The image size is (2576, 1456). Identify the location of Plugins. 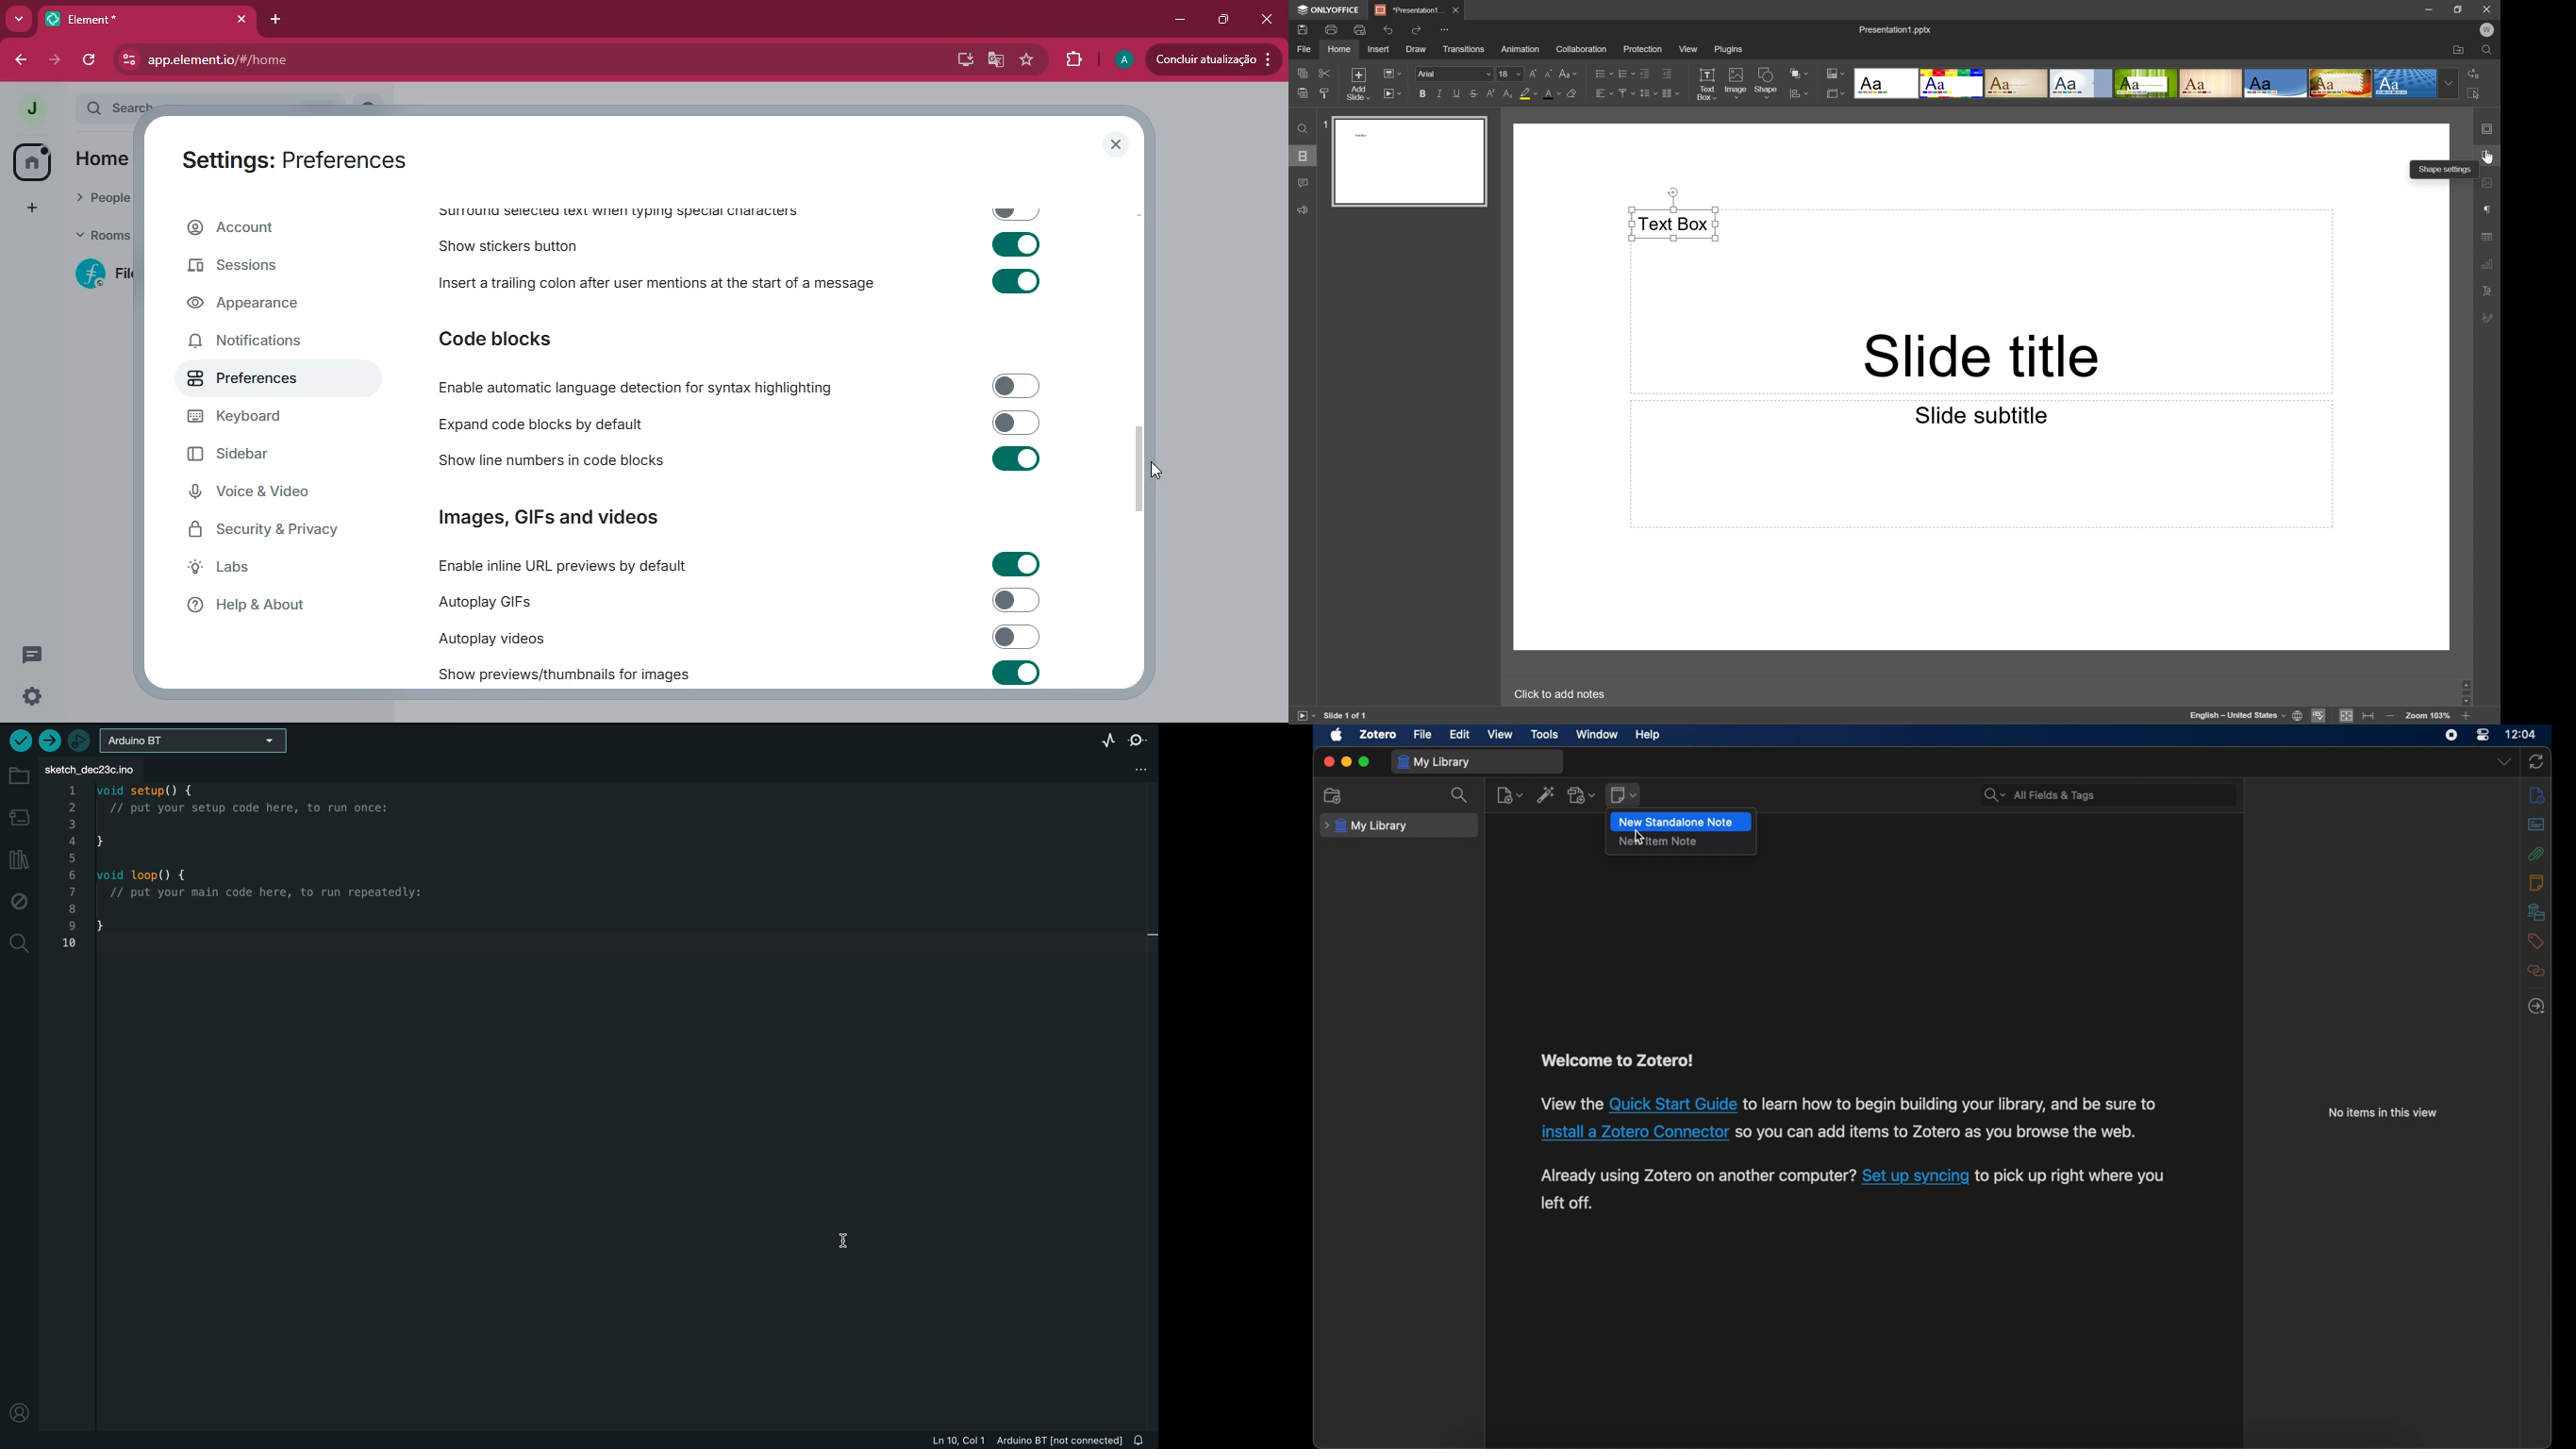
(1729, 49).